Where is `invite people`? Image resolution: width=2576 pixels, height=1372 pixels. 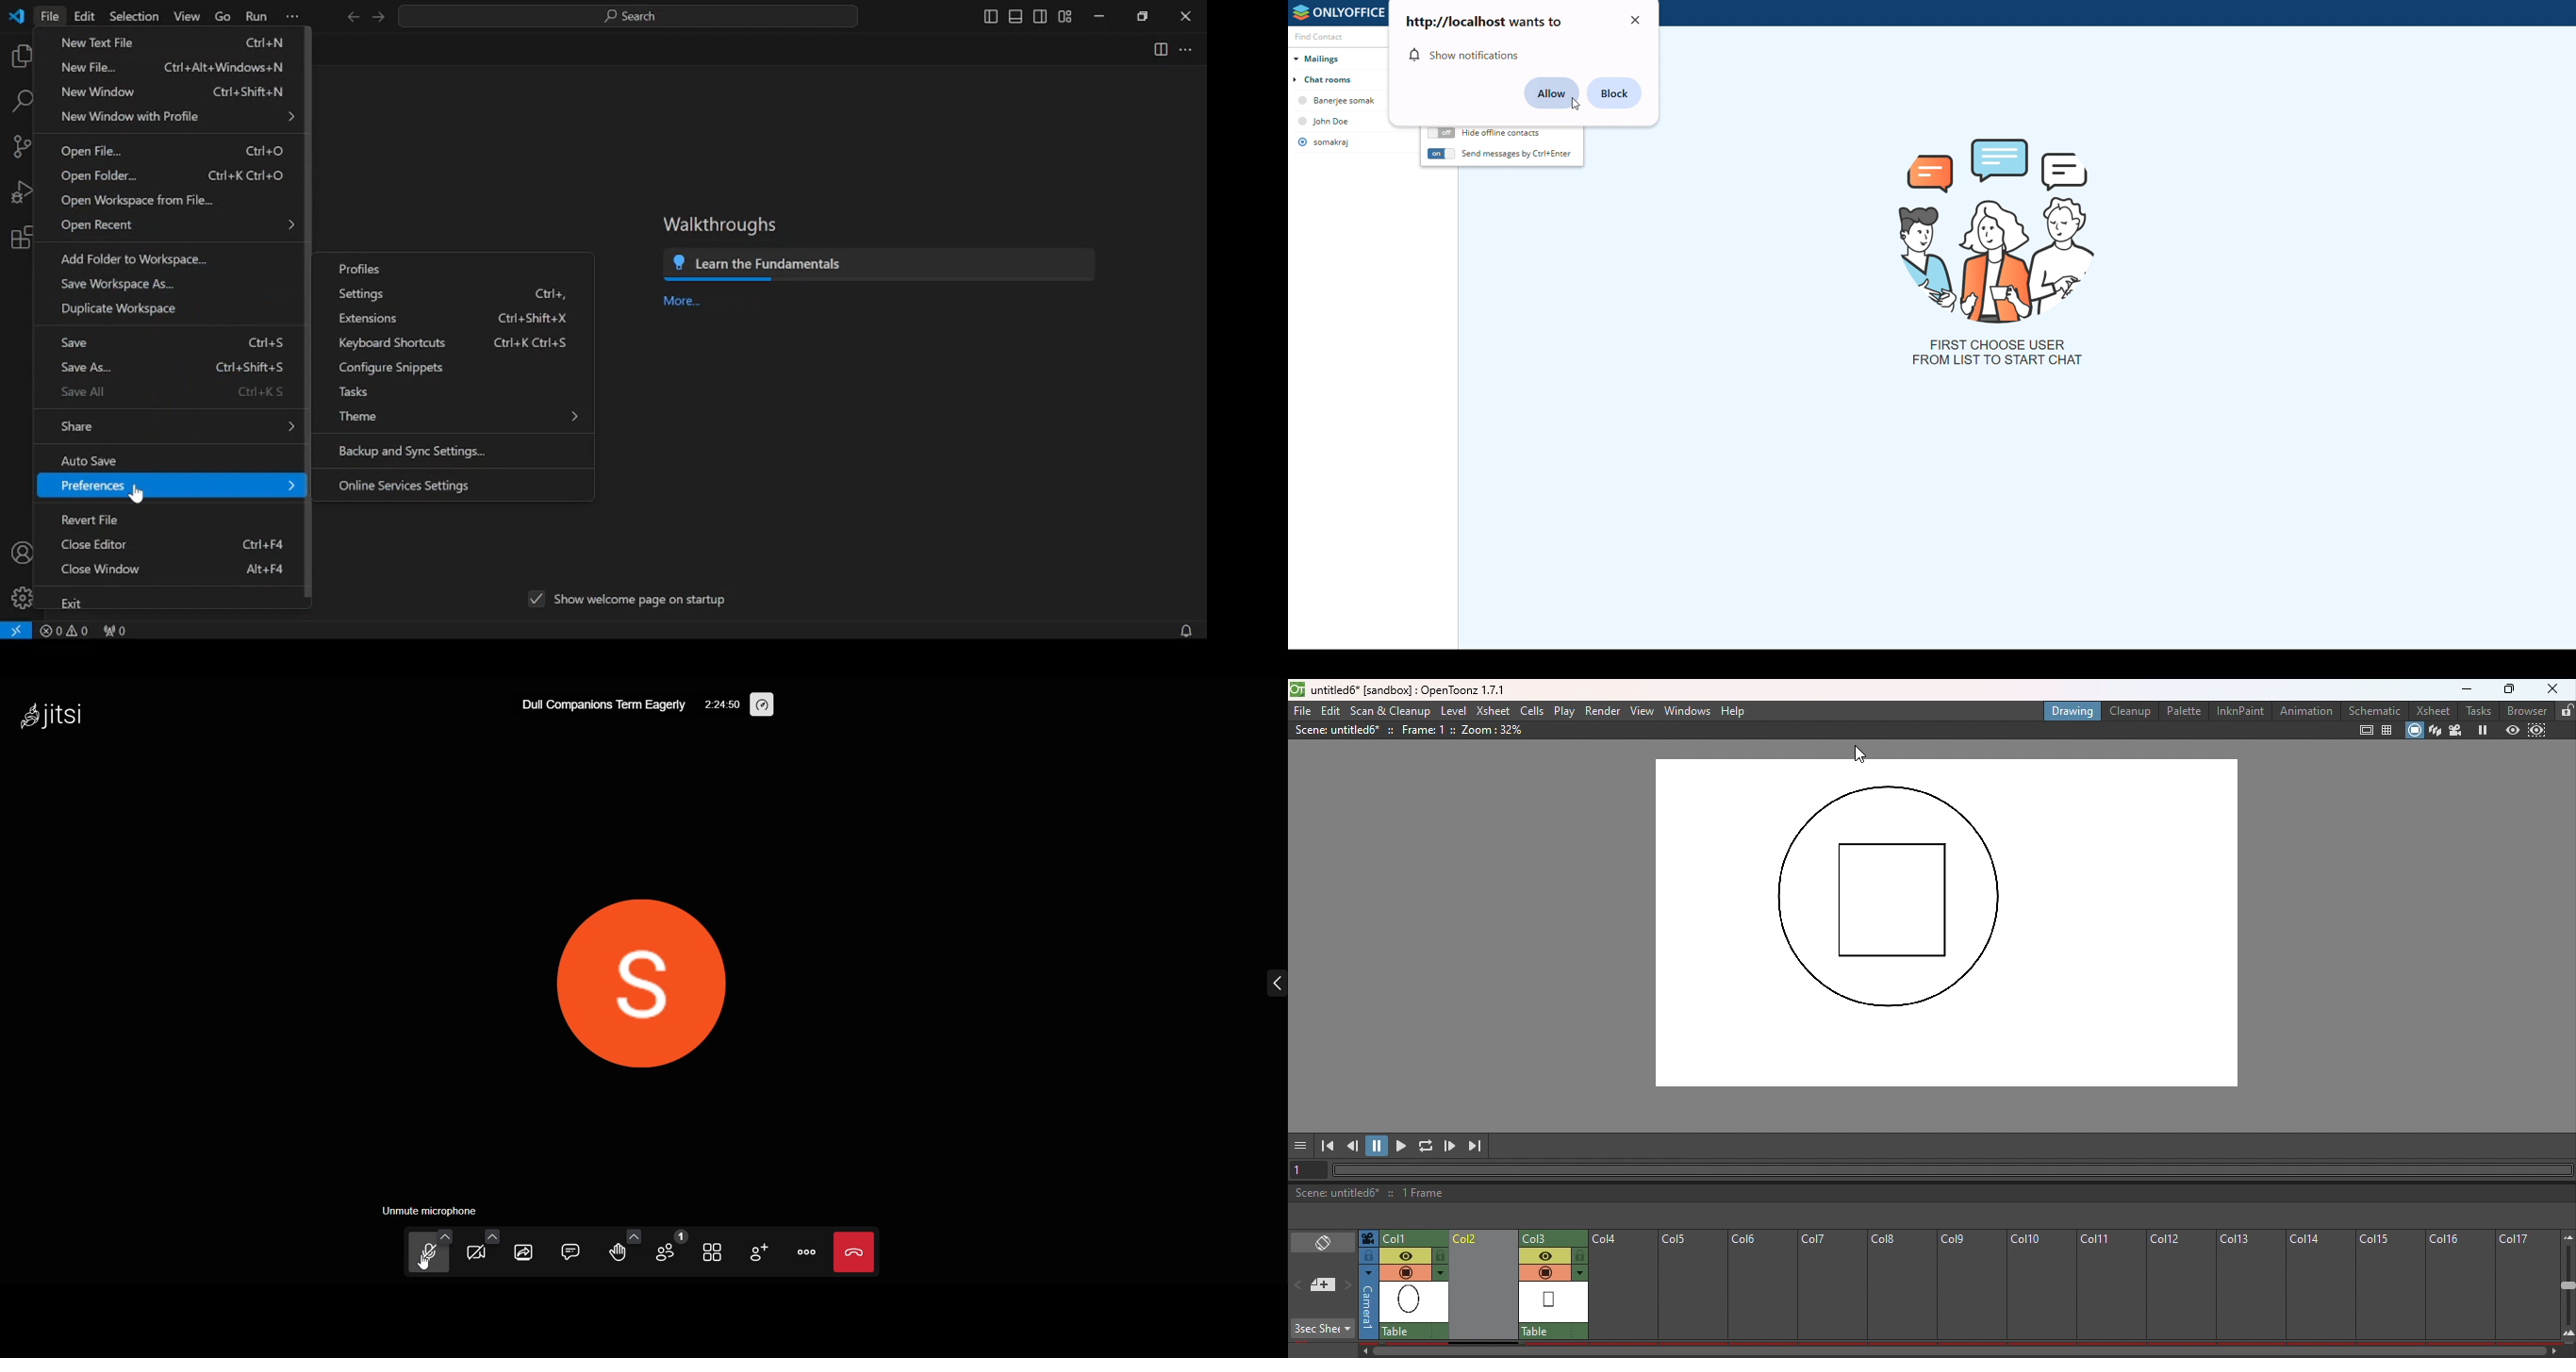 invite people is located at coordinates (753, 1252).